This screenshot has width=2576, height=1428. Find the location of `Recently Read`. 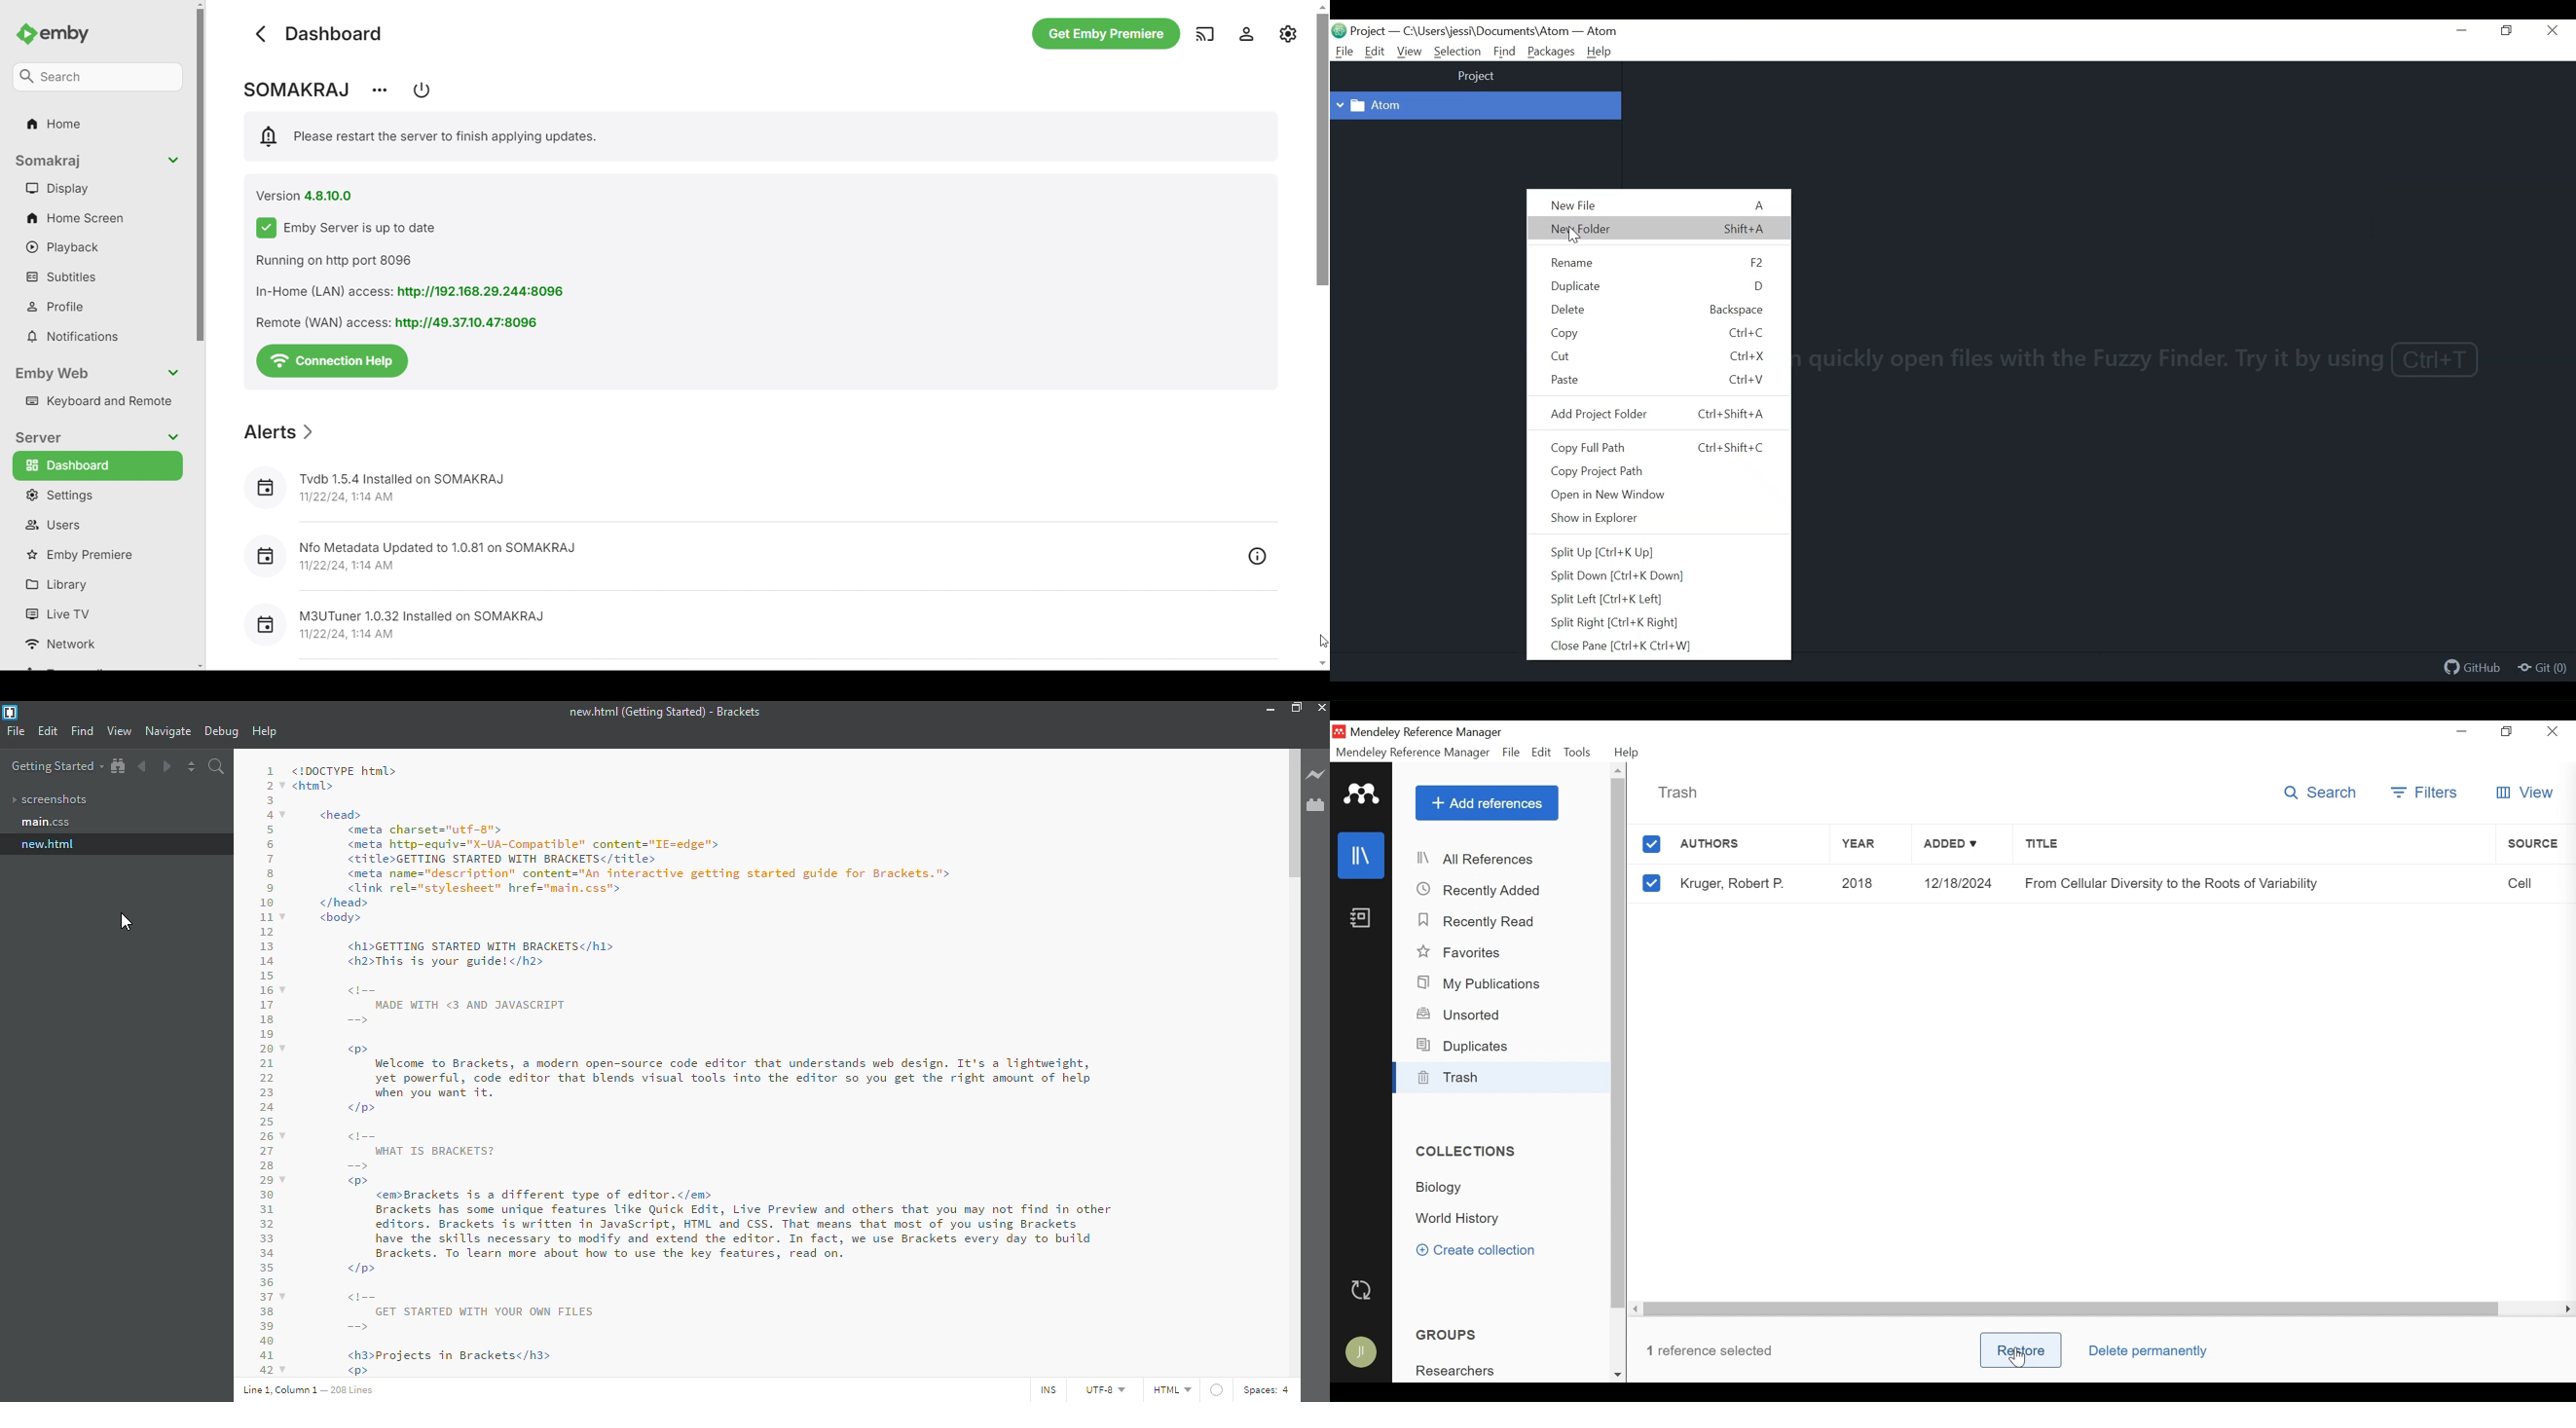

Recently Read is located at coordinates (1477, 922).